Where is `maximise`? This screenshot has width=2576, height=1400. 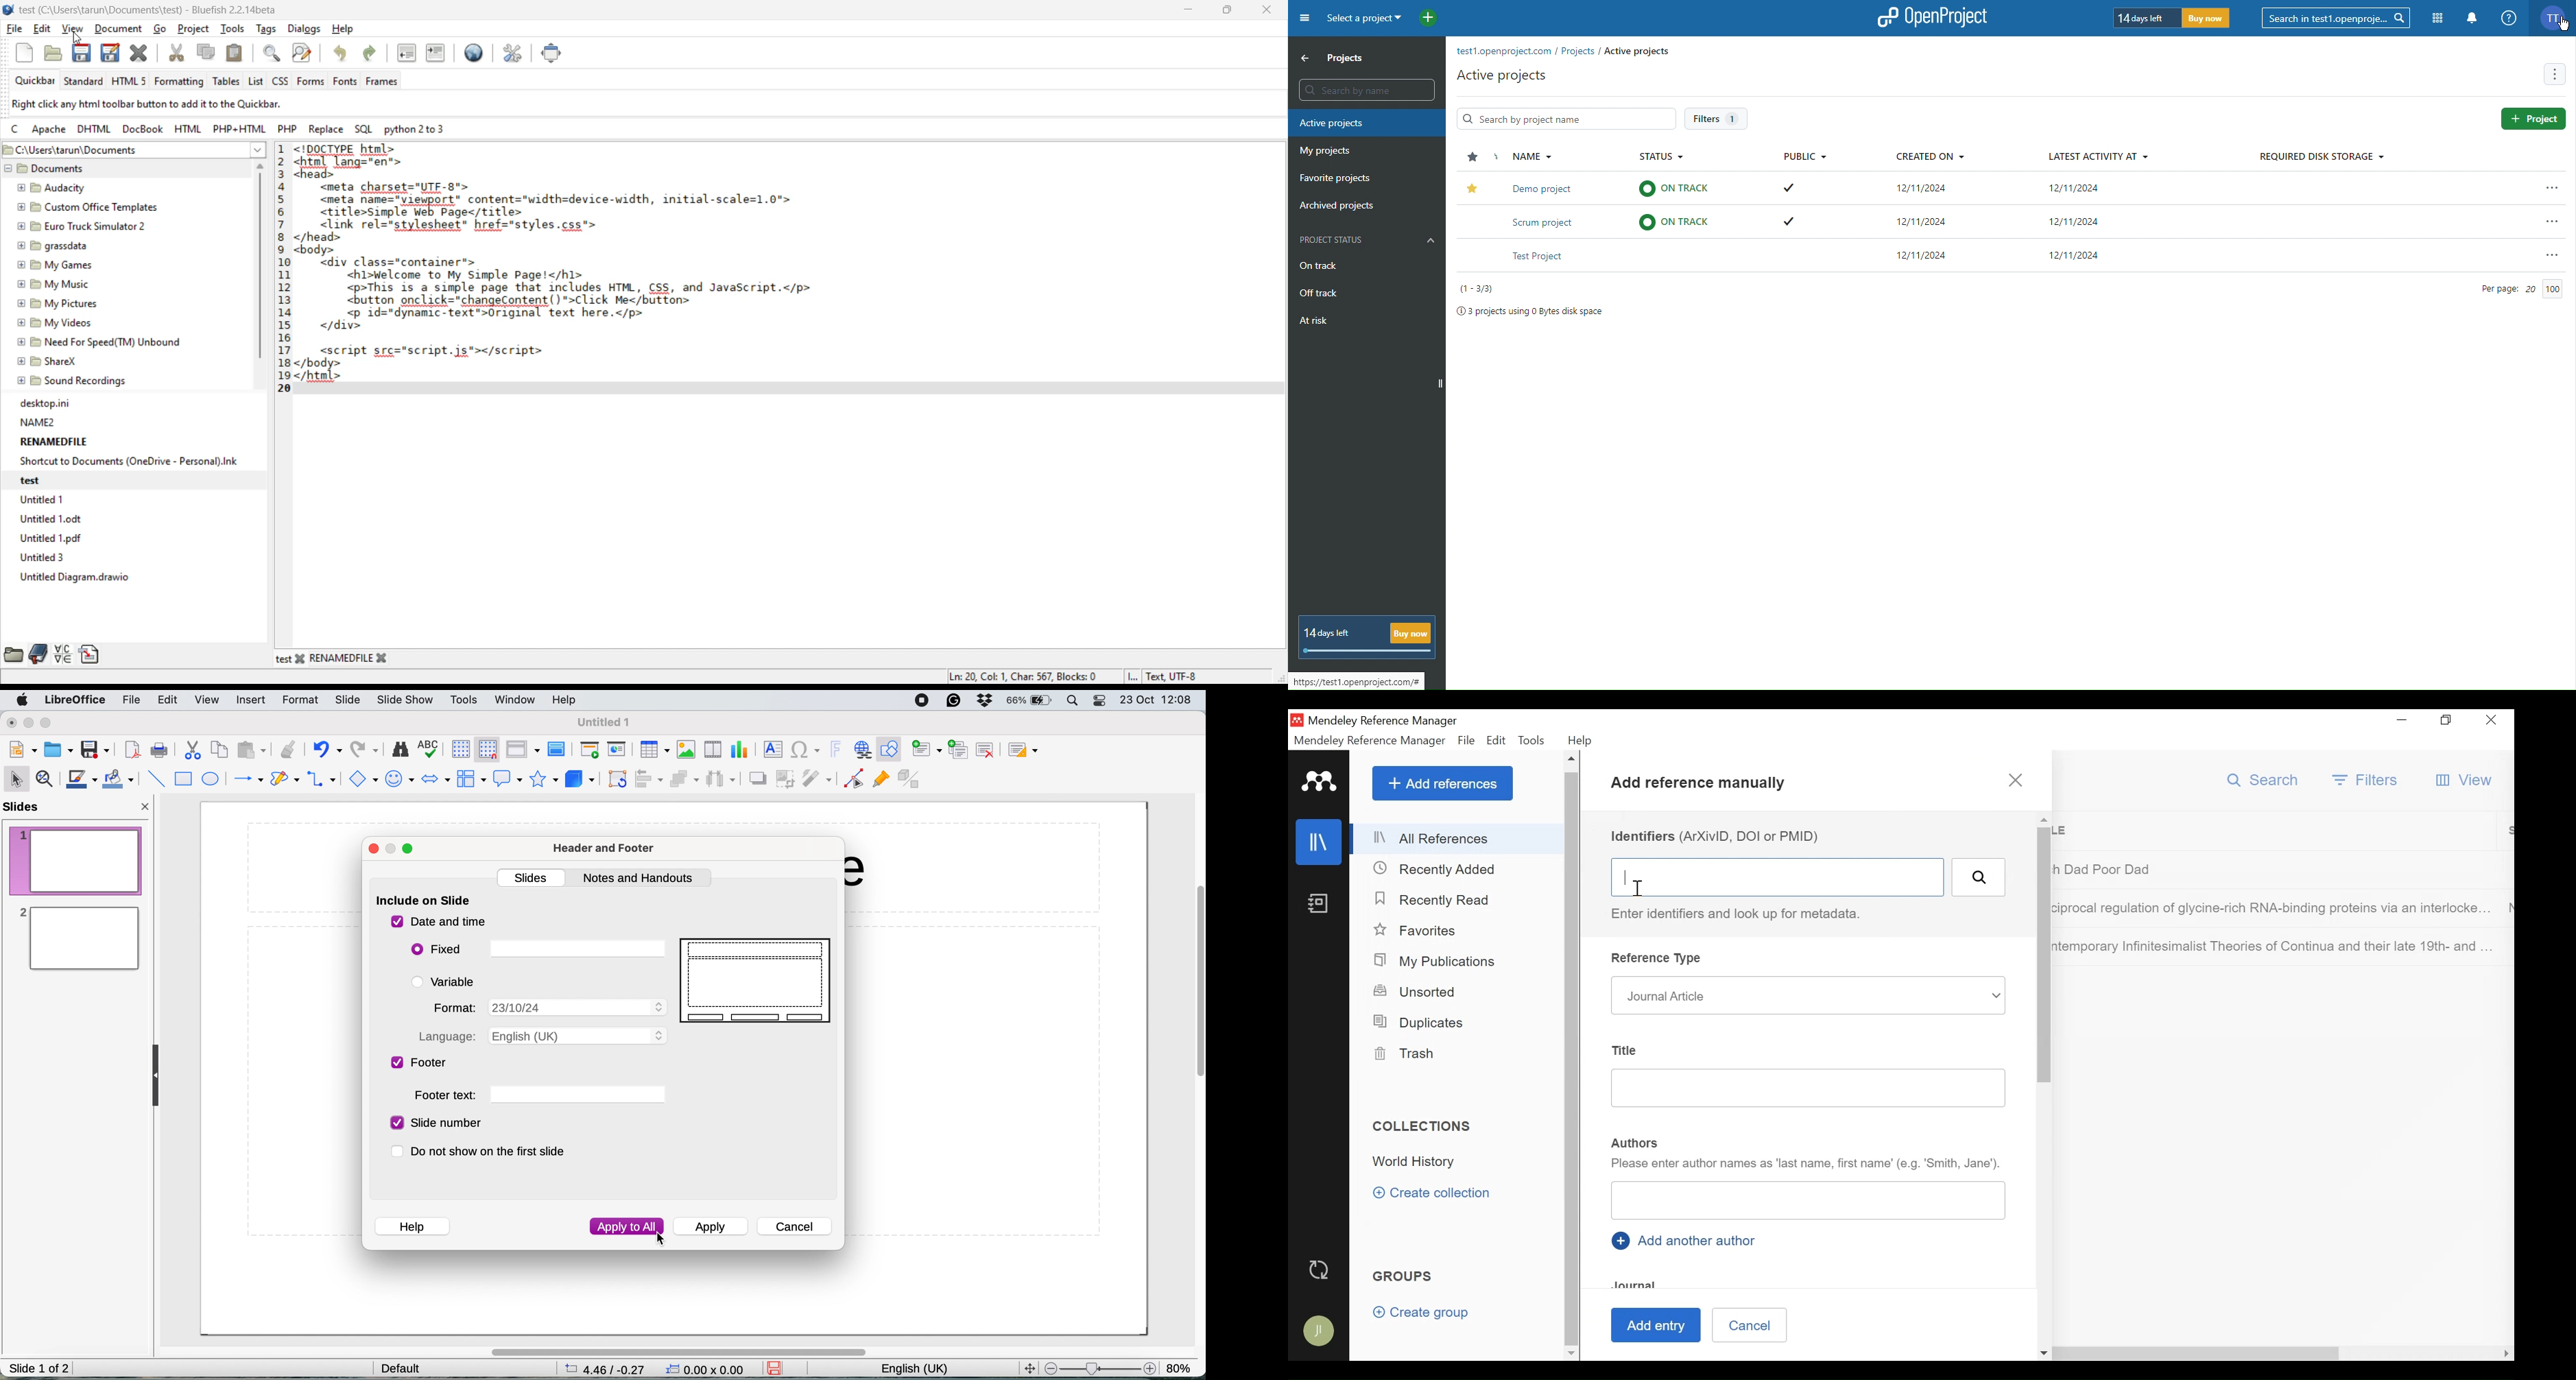
maximise is located at coordinates (409, 850).